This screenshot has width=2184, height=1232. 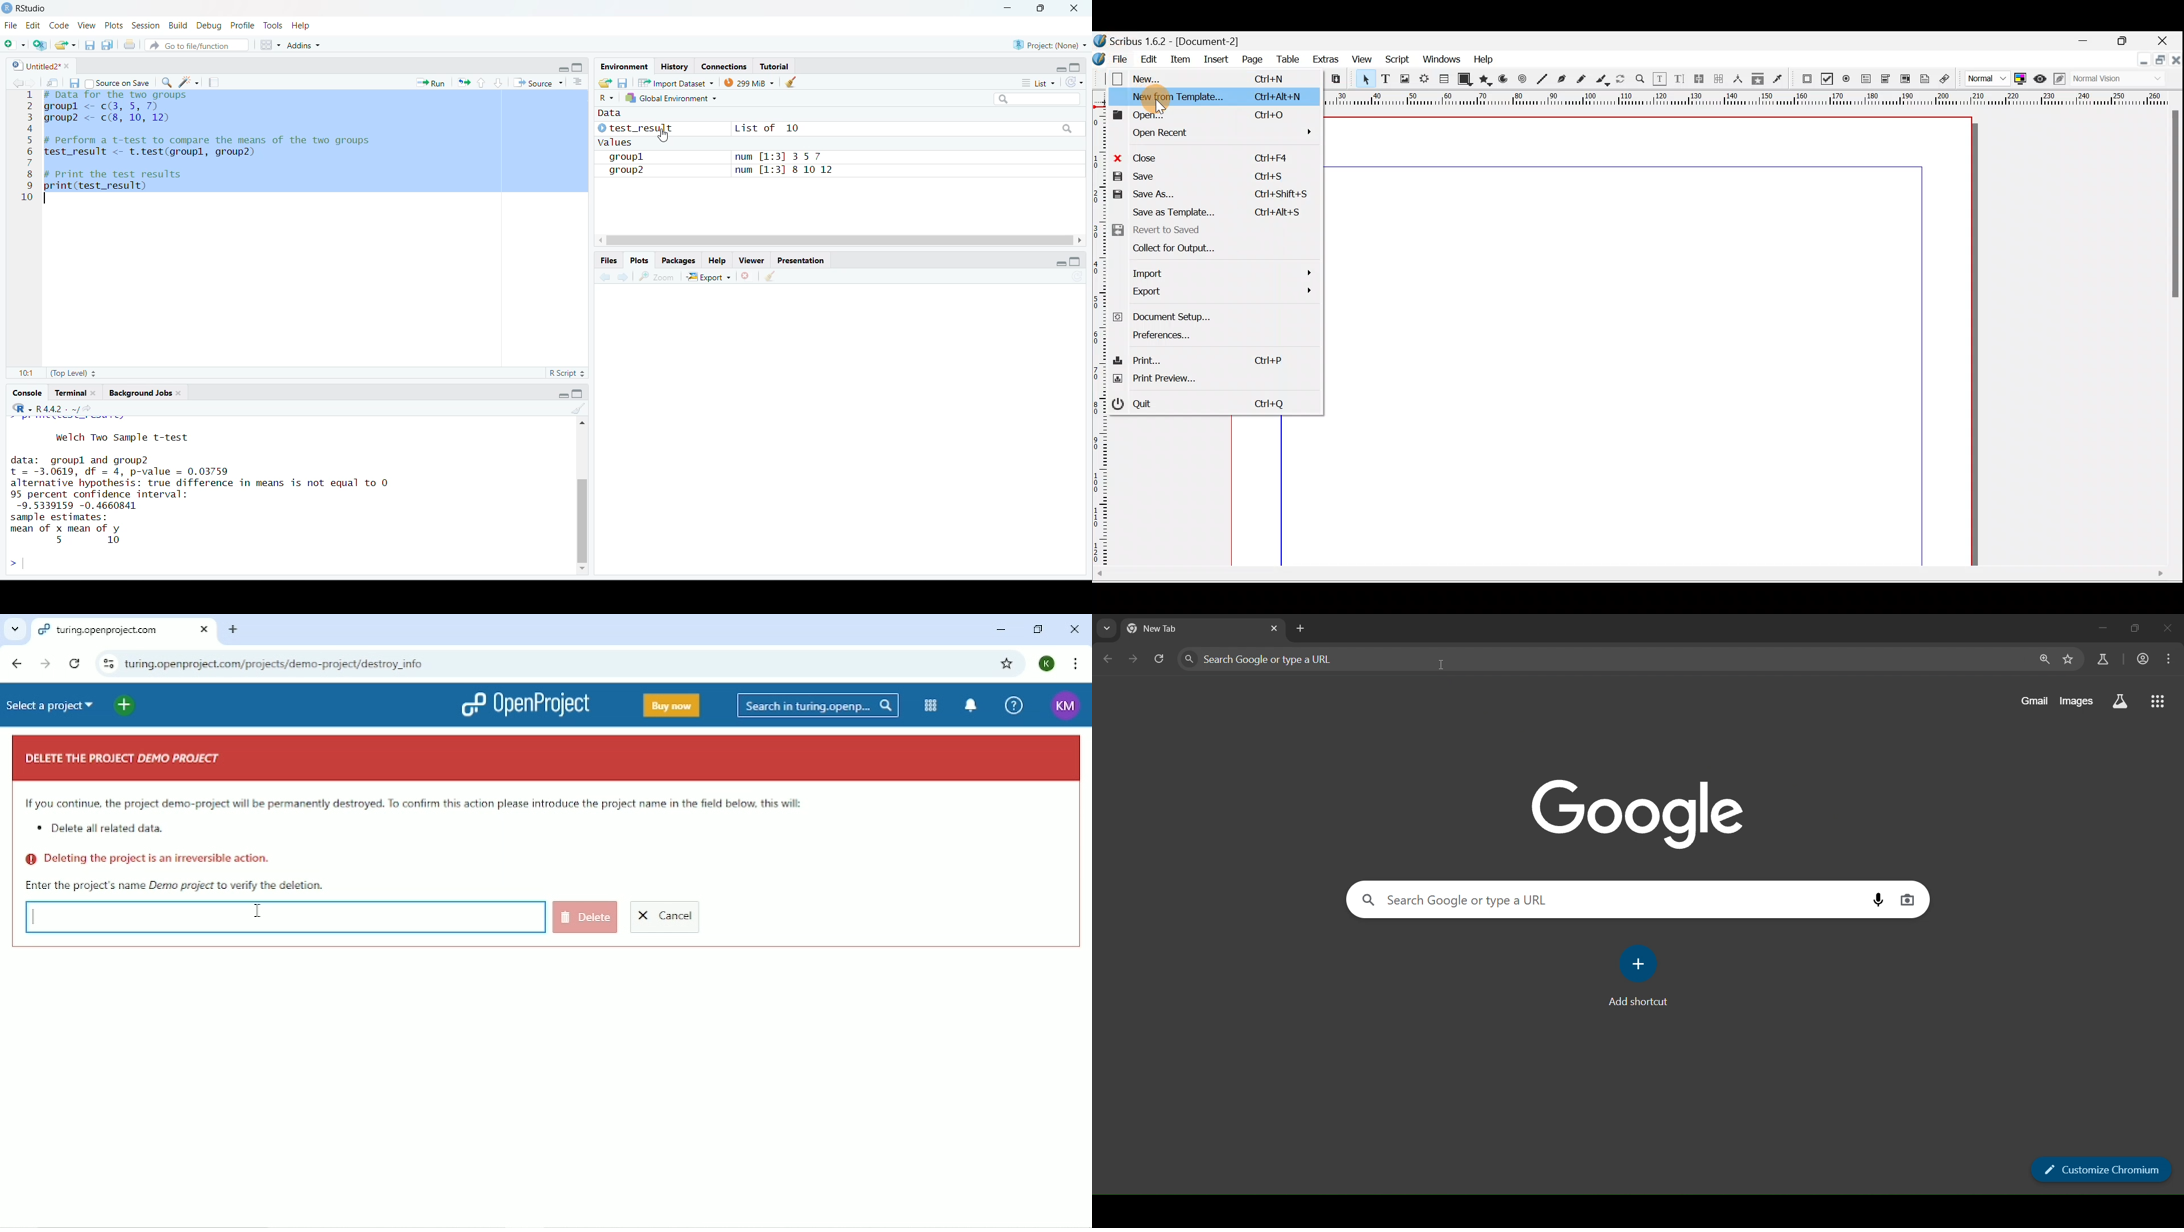 I want to click on Packages, so click(x=679, y=260).